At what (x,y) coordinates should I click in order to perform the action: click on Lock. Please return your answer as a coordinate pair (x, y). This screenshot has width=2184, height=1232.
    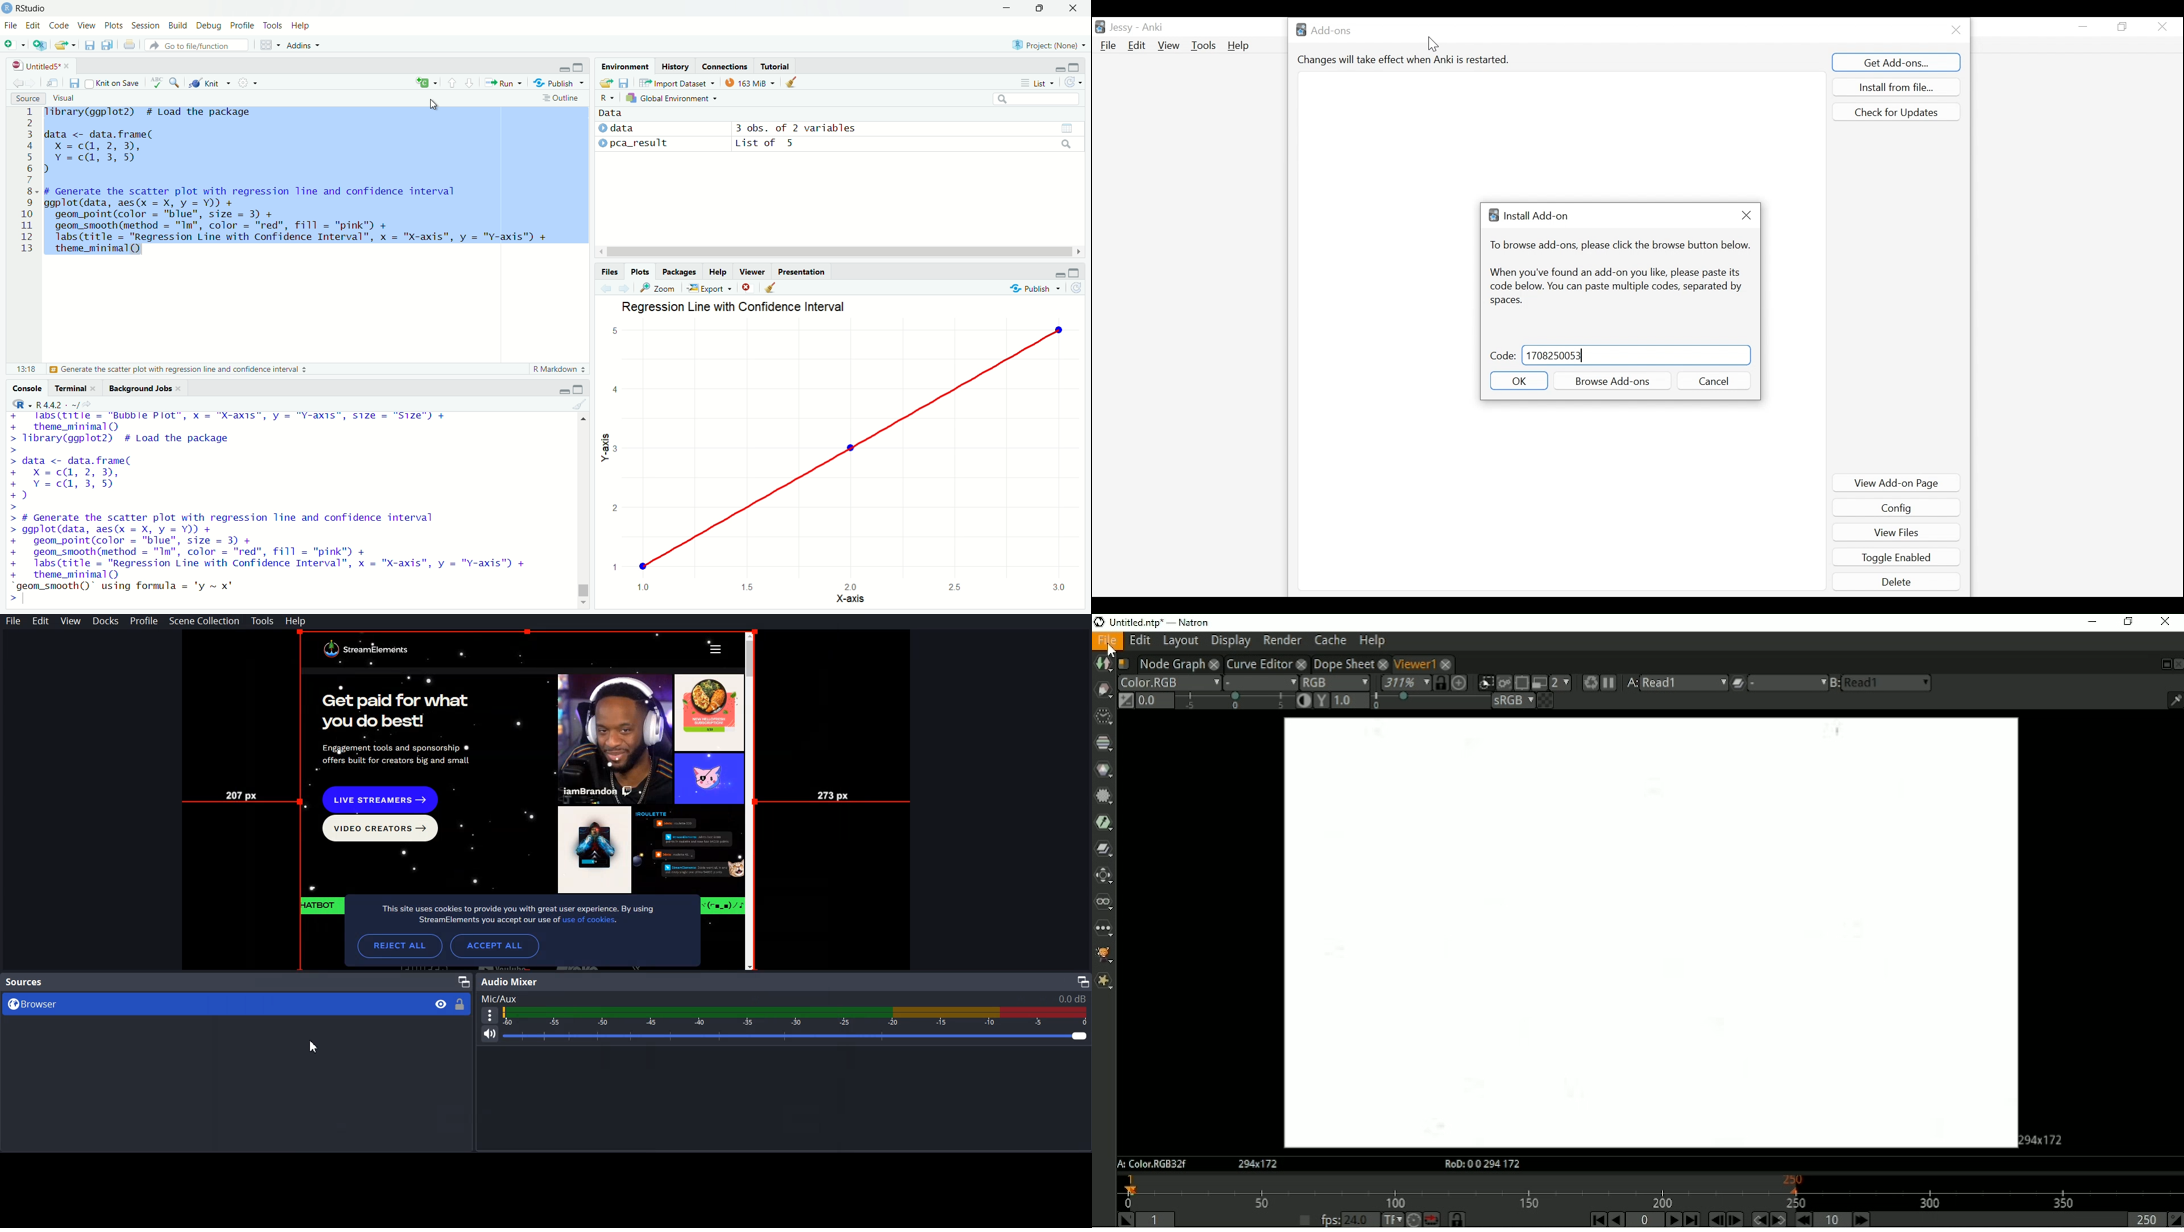
    Looking at the image, I should click on (460, 1004).